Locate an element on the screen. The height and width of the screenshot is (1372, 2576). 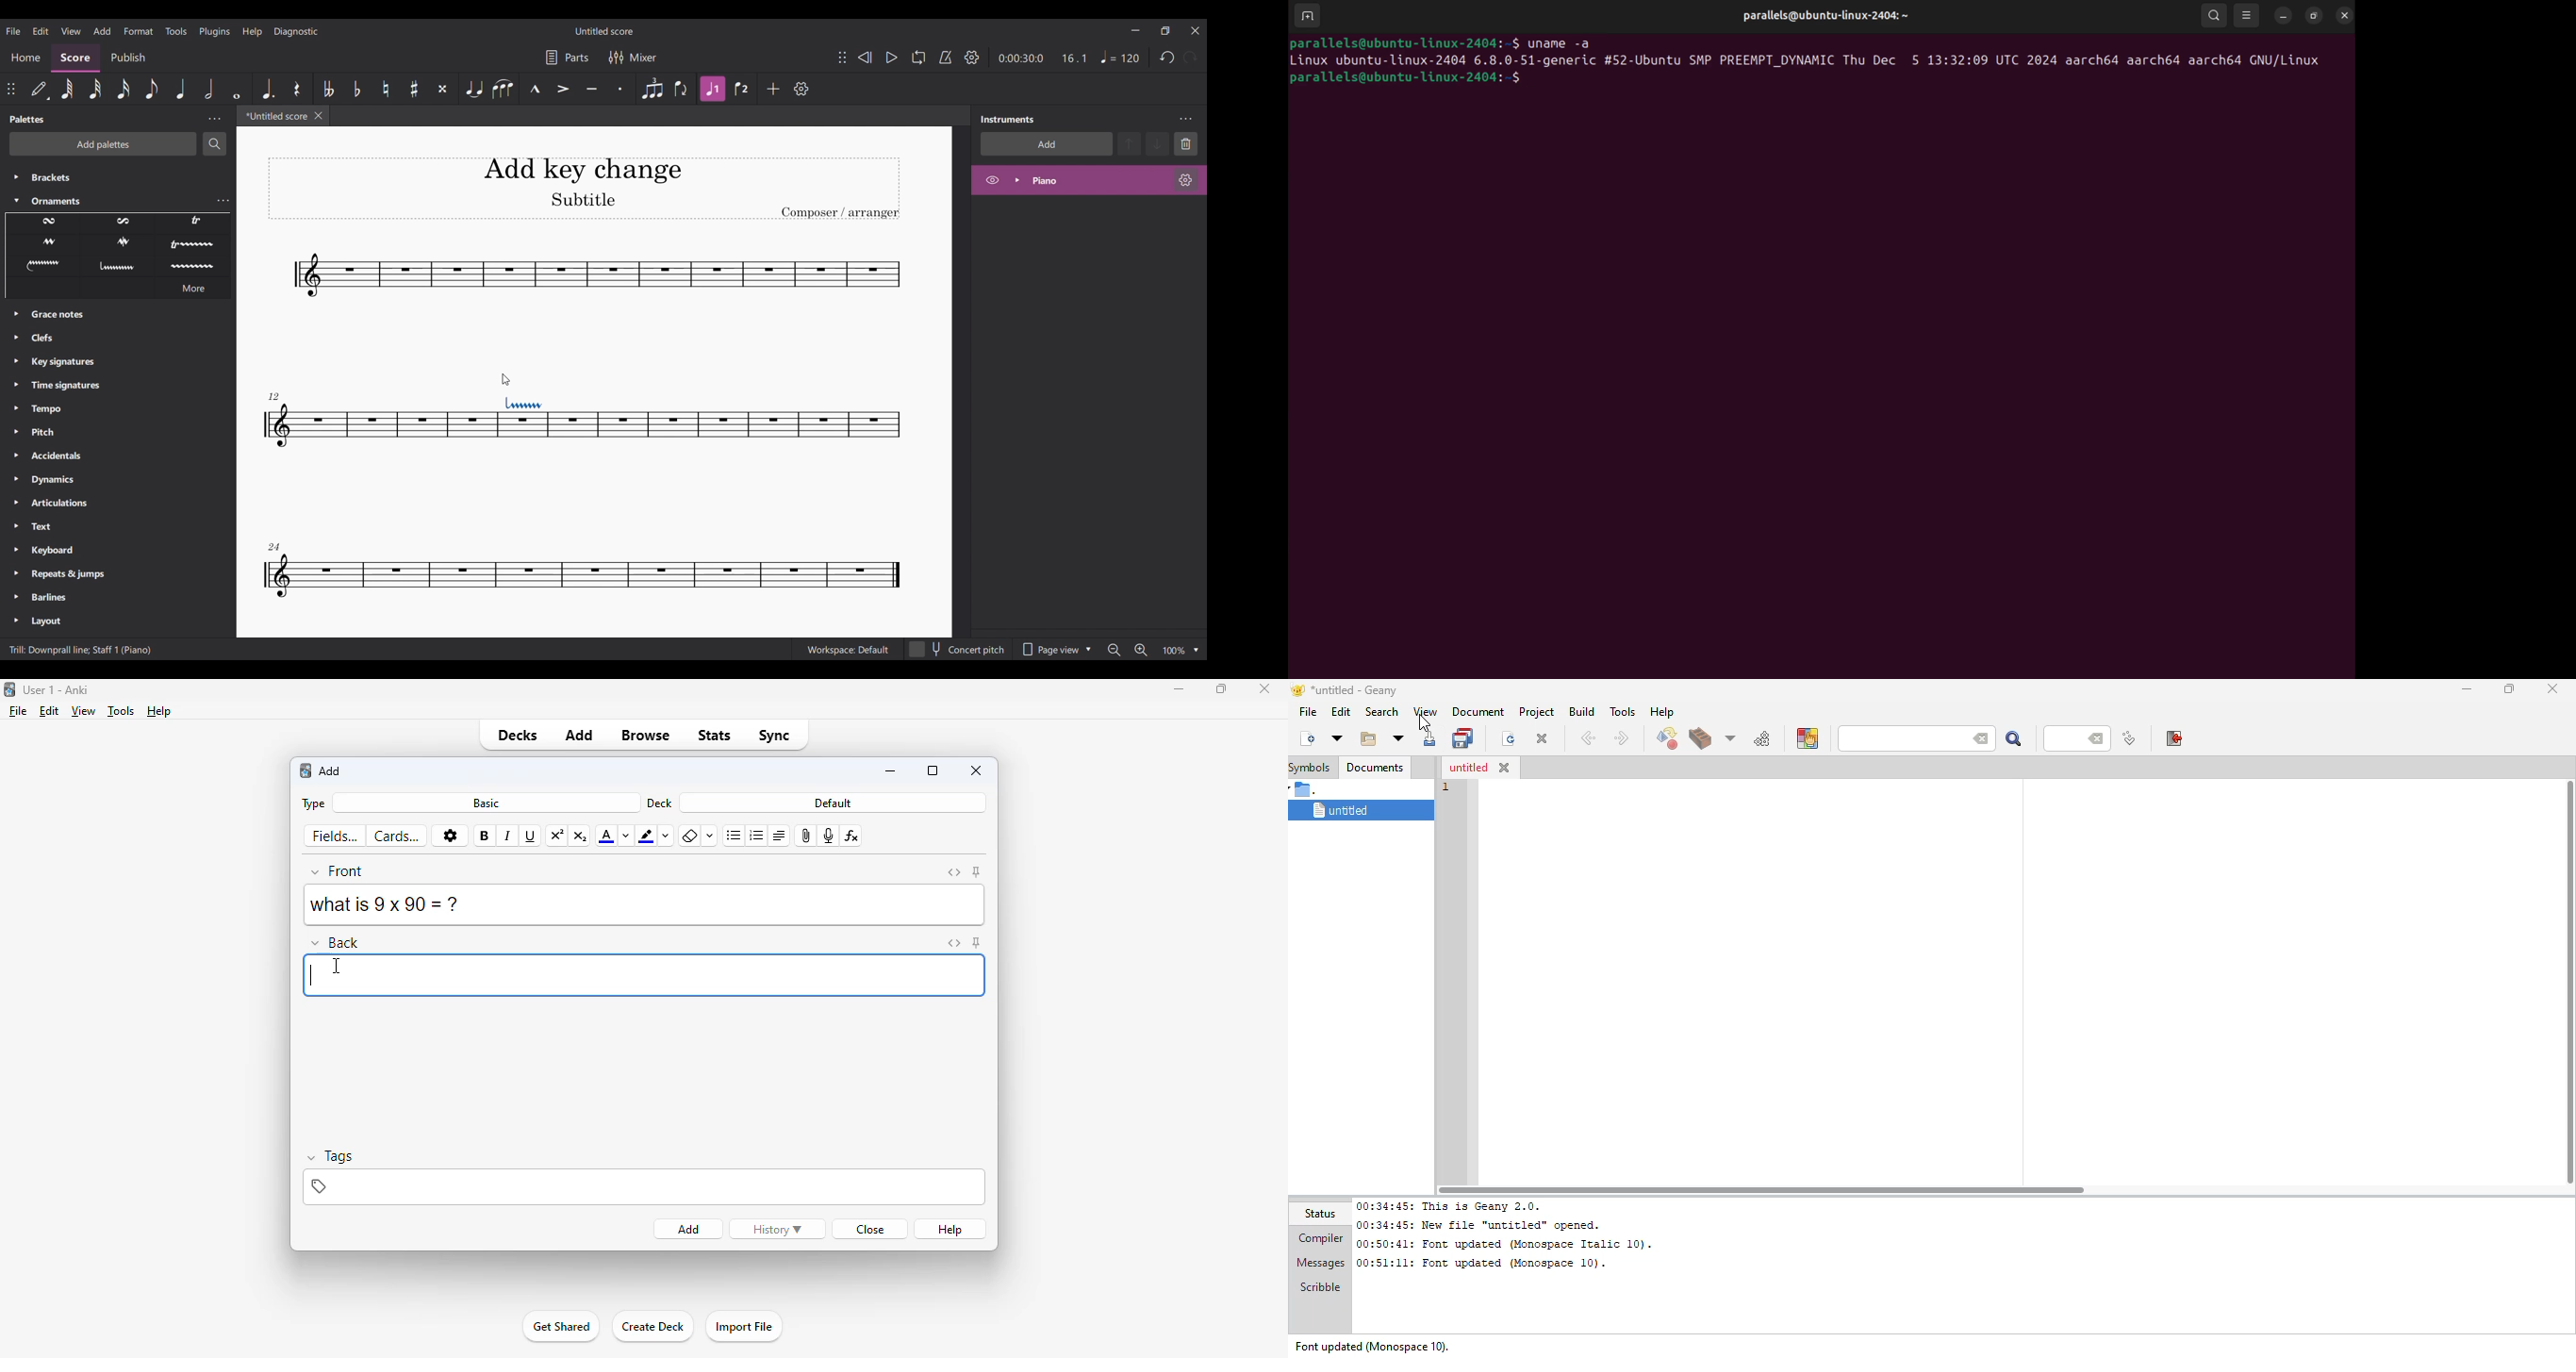
toggle sticky is located at coordinates (977, 872).